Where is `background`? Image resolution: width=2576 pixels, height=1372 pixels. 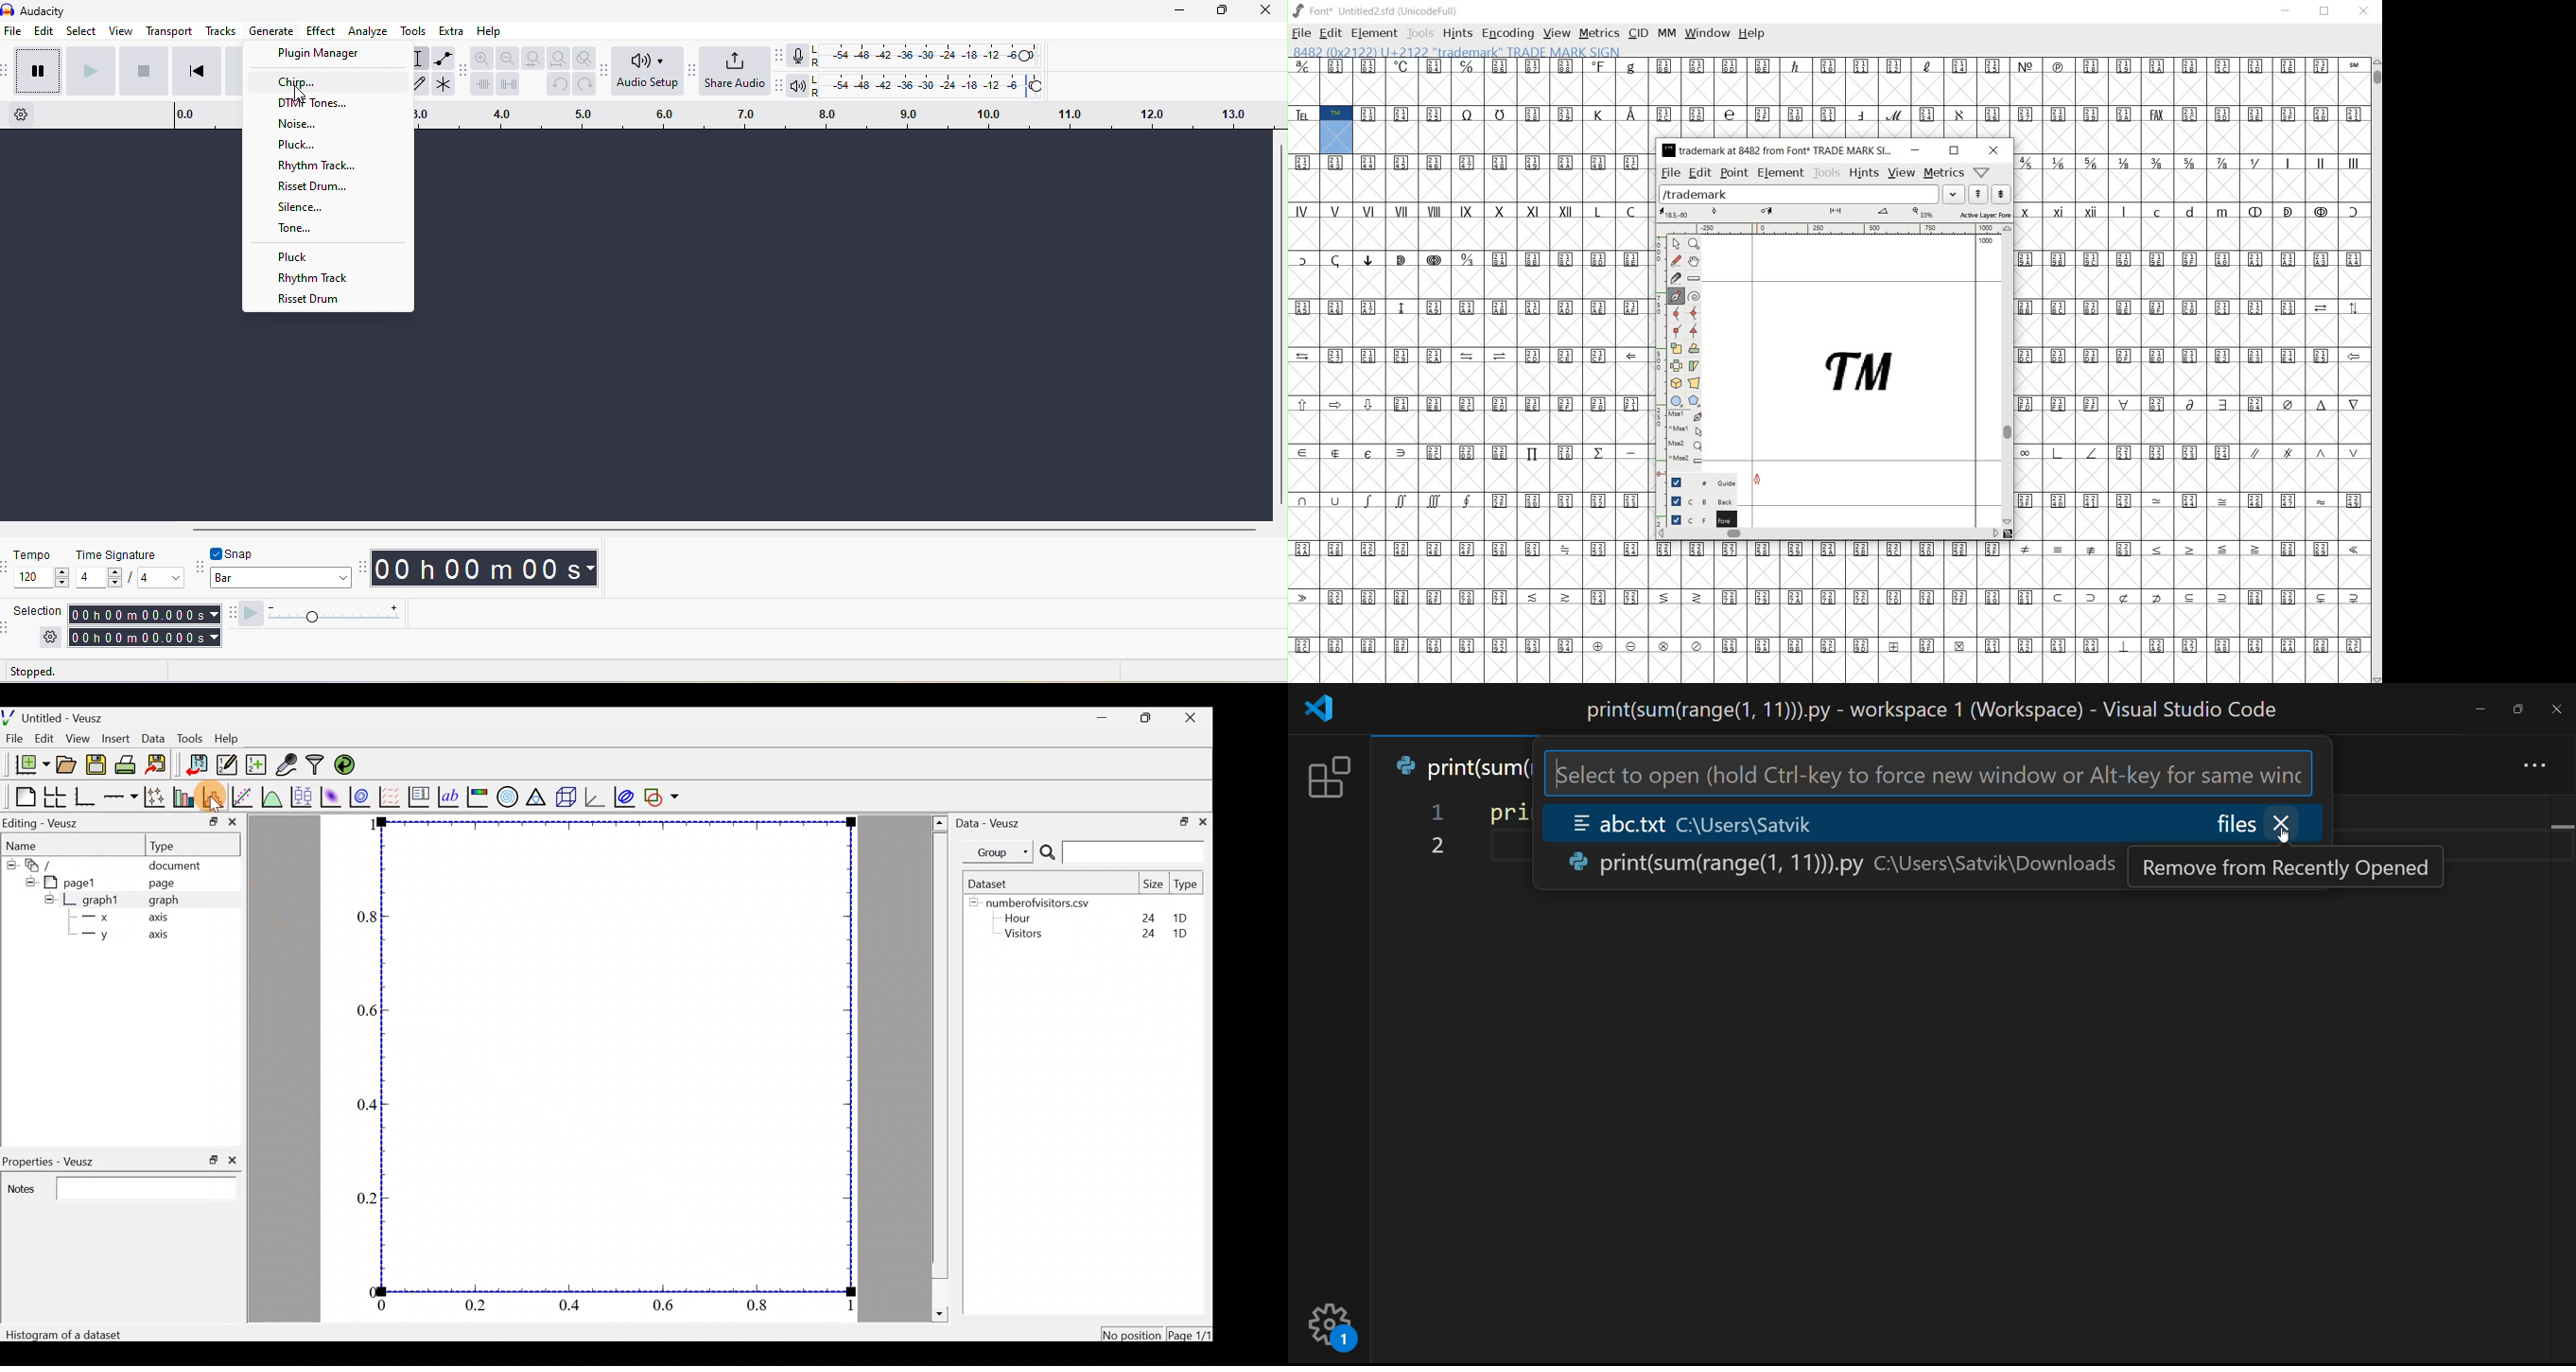 background is located at coordinates (1698, 499).